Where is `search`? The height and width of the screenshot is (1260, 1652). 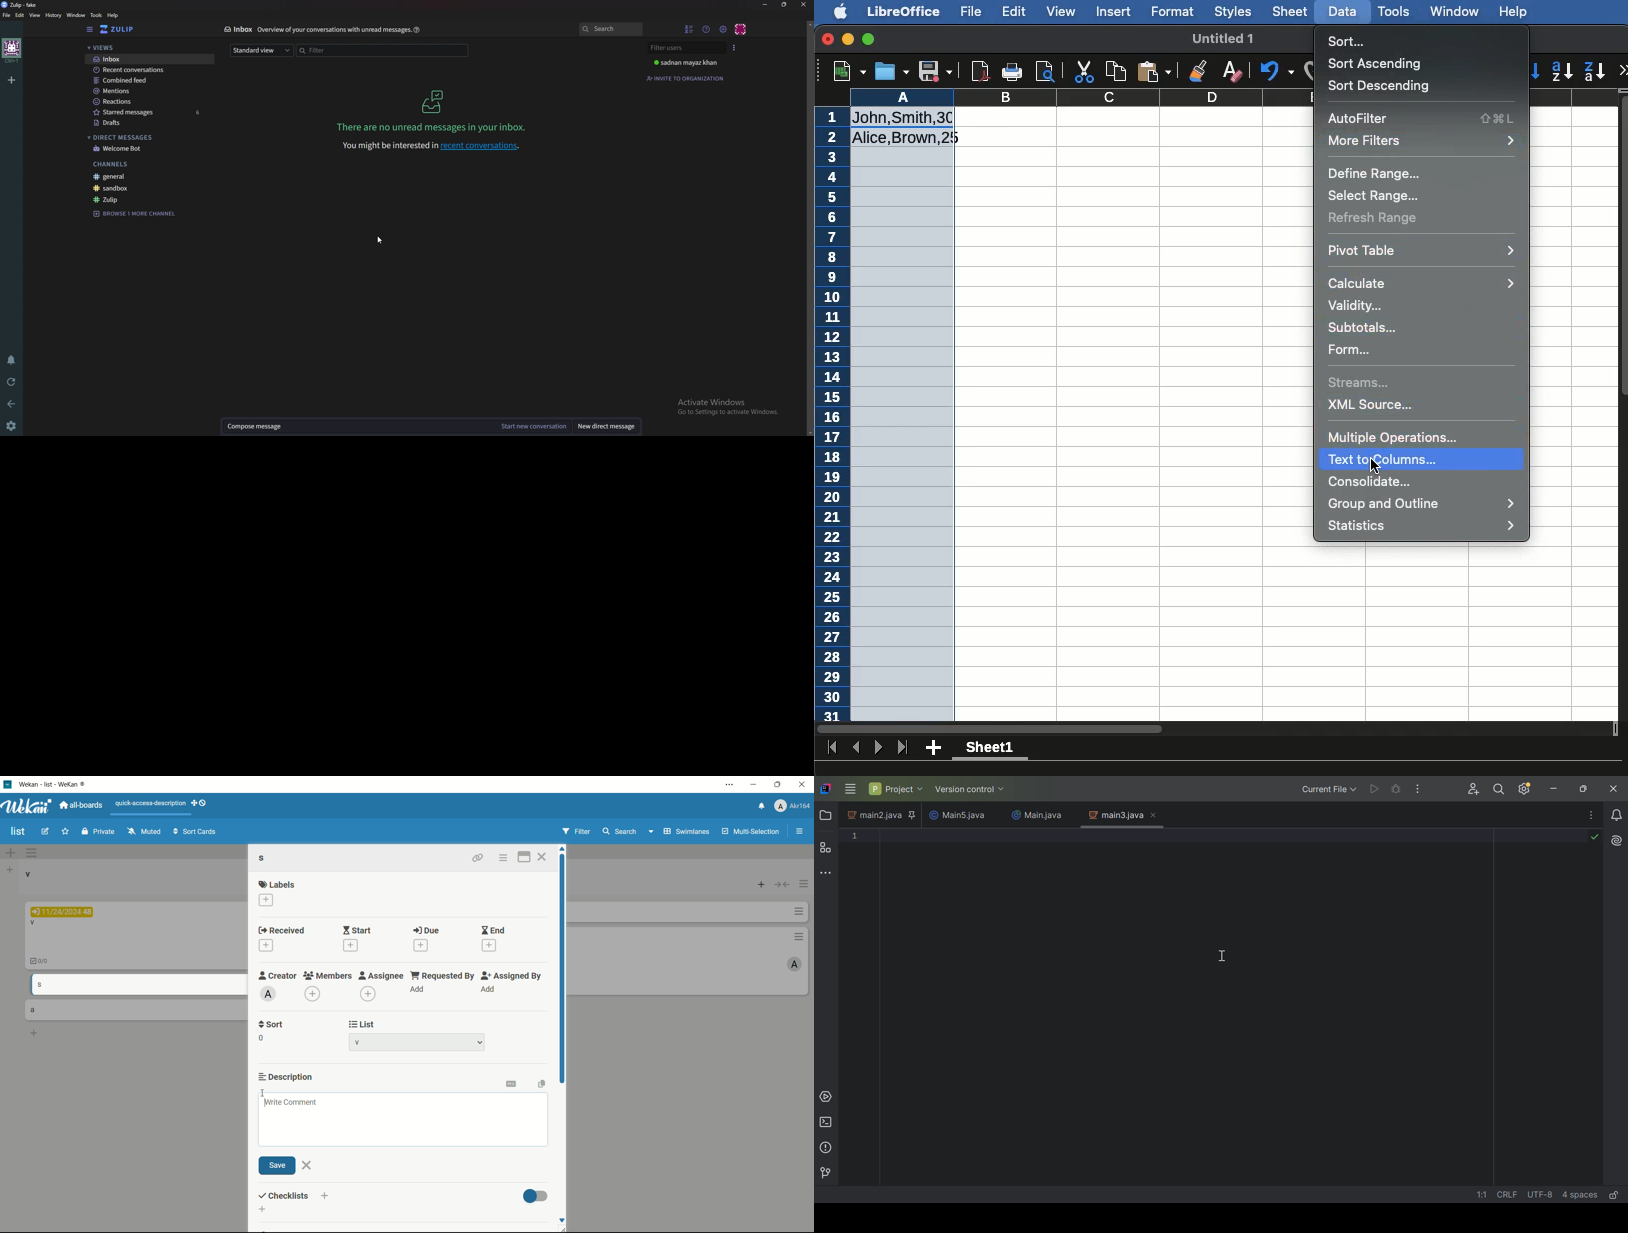 search is located at coordinates (620, 832).